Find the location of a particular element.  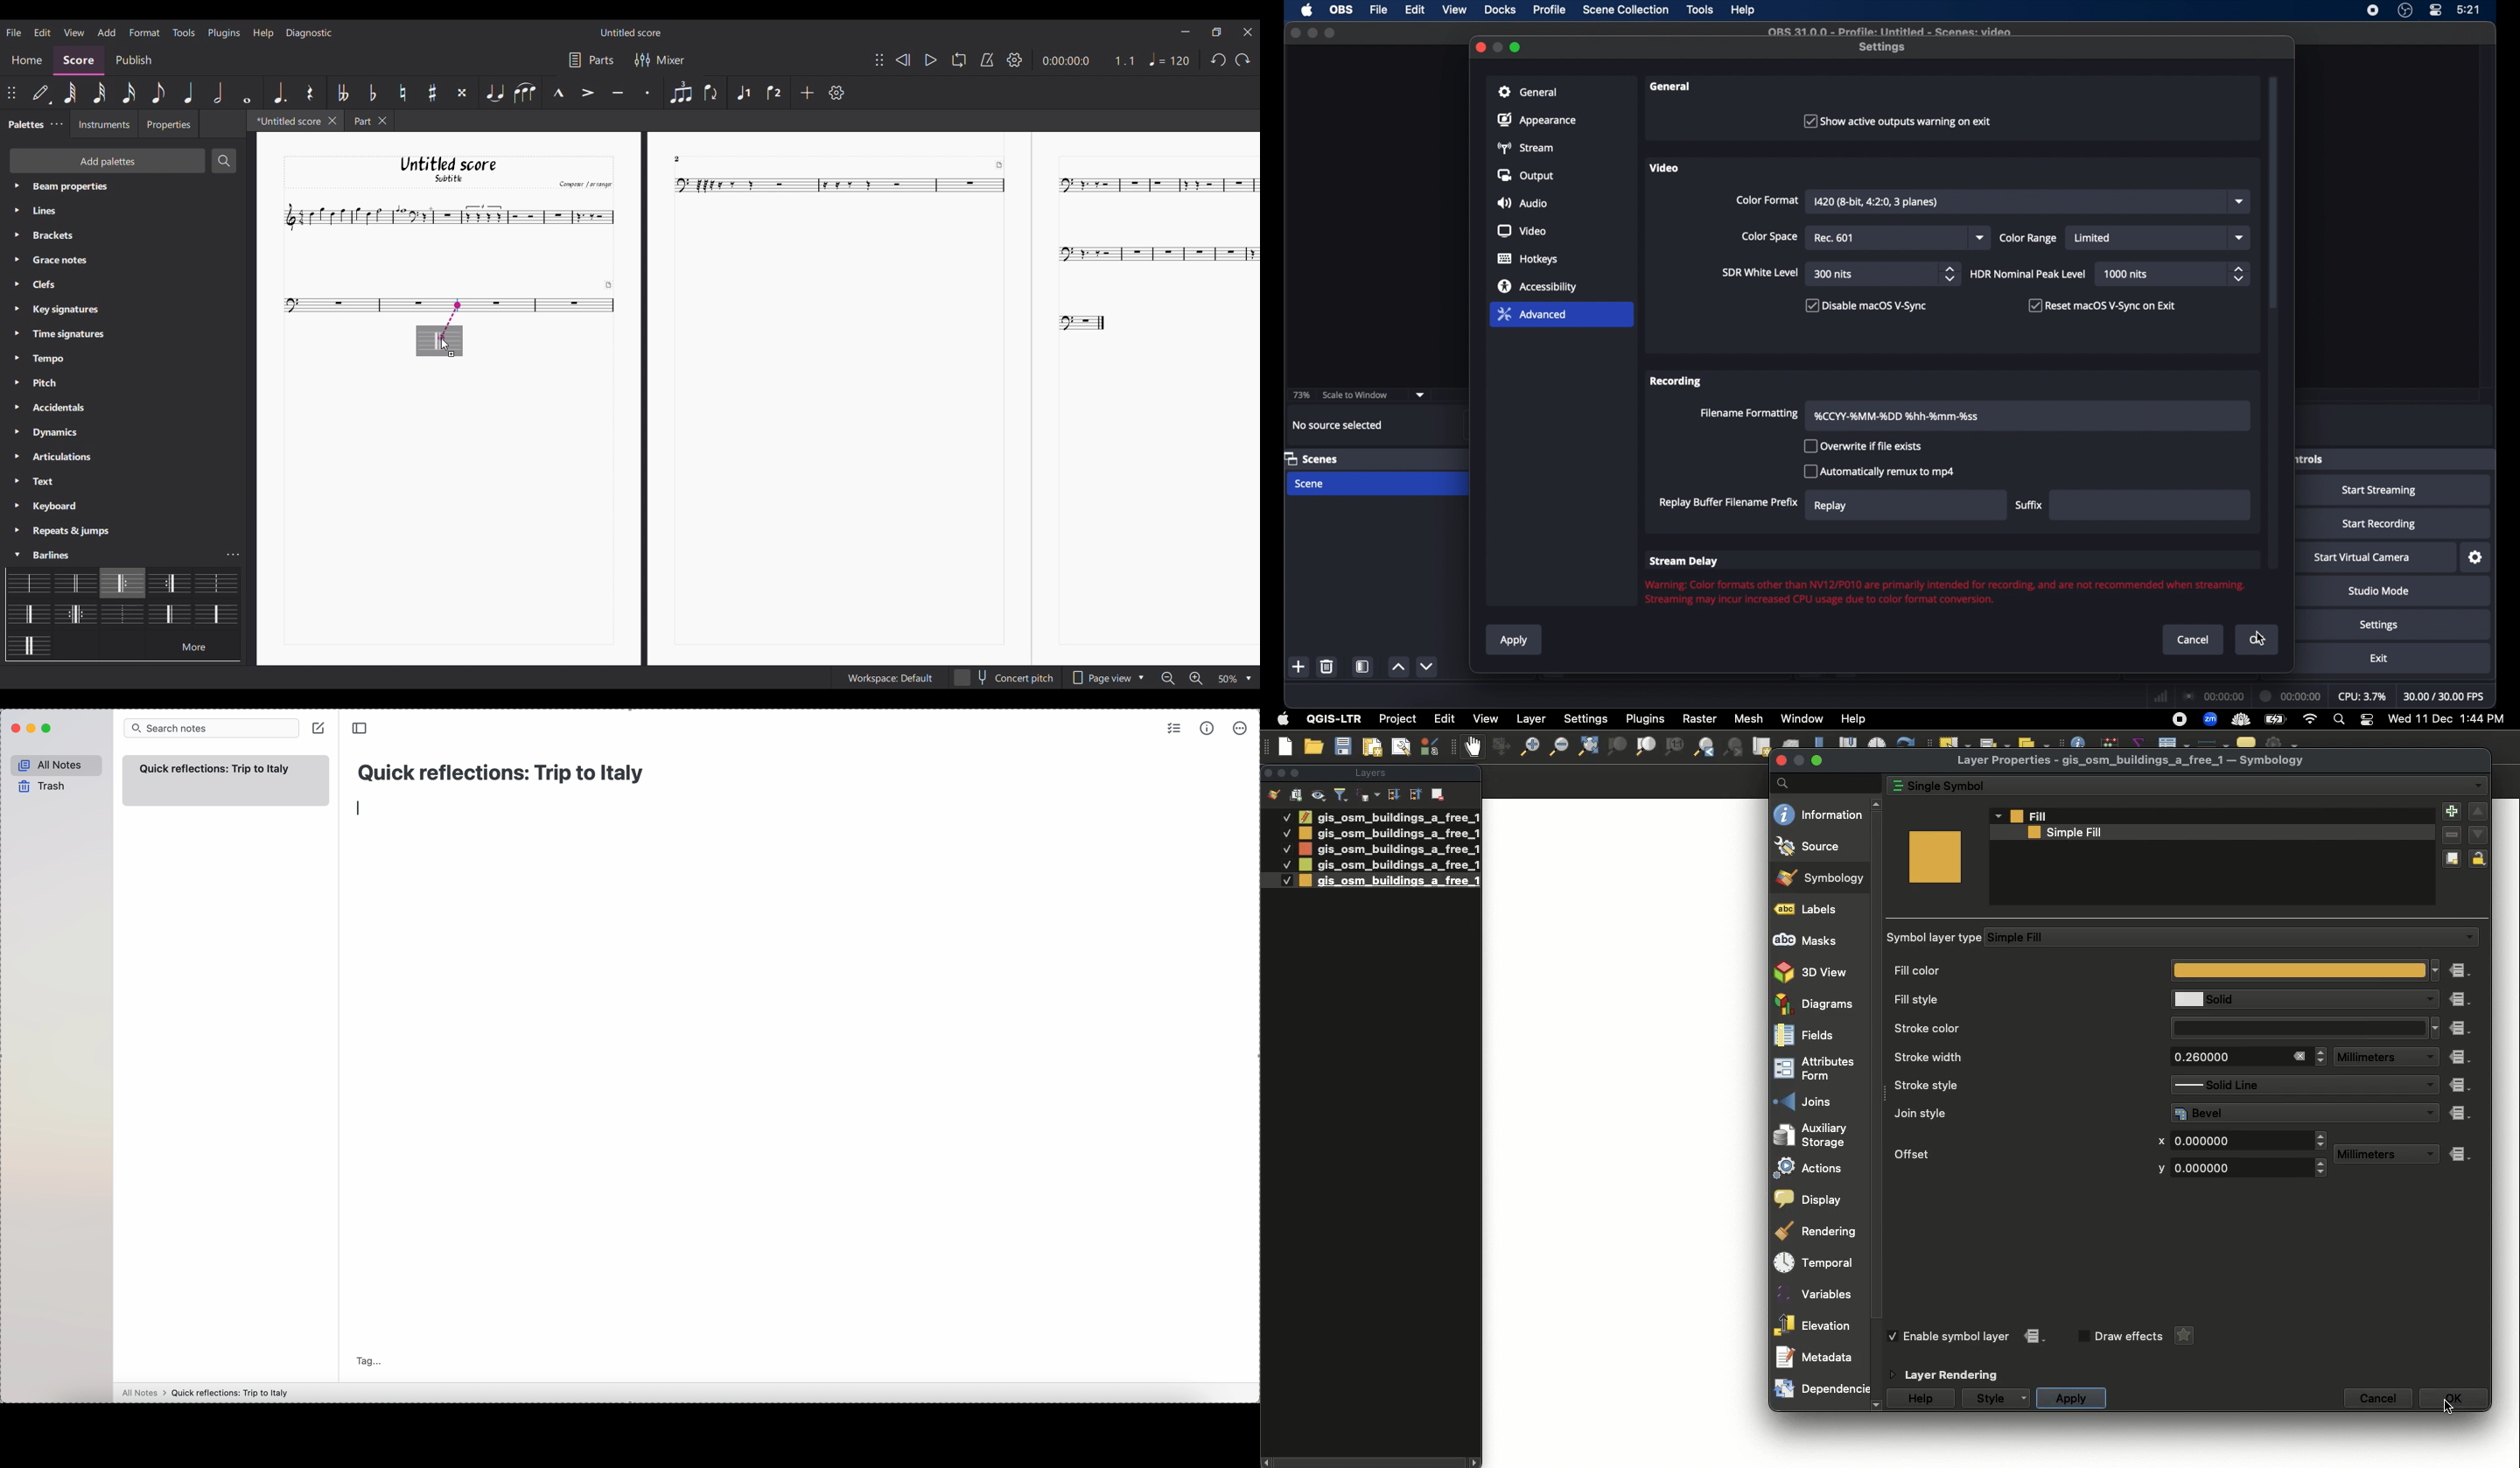

scene is located at coordinates (1310, 484).